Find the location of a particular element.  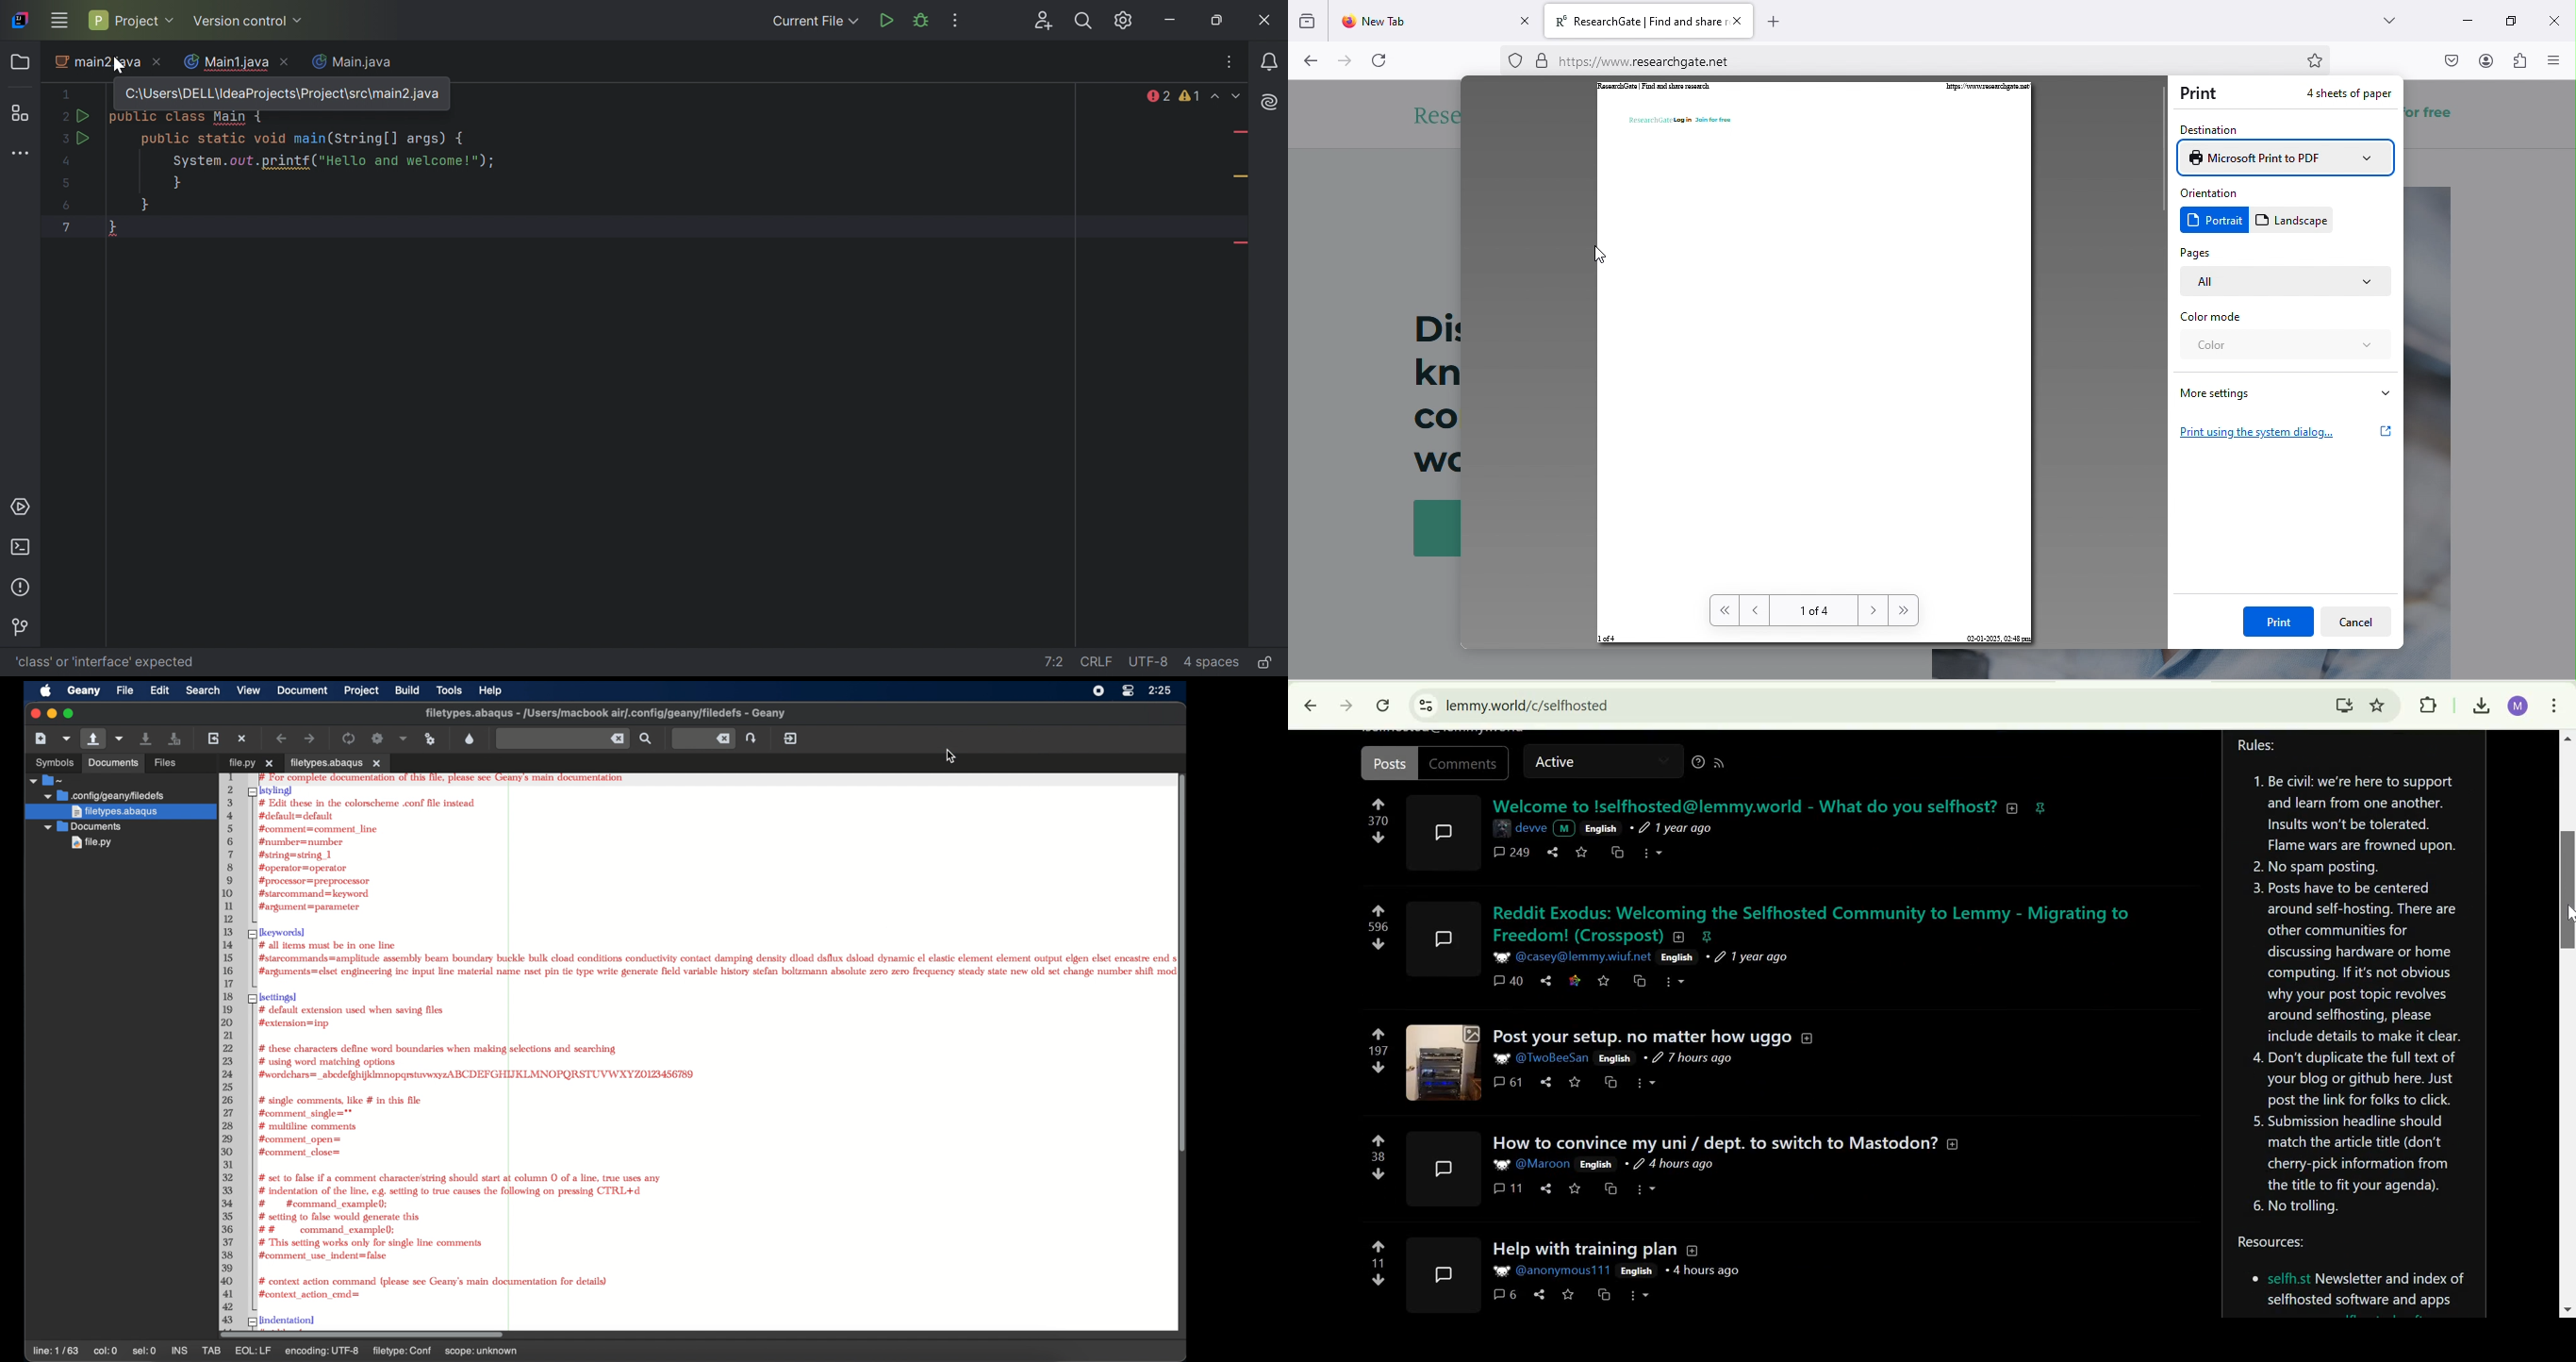

share is located at coordinates (1548, 980).